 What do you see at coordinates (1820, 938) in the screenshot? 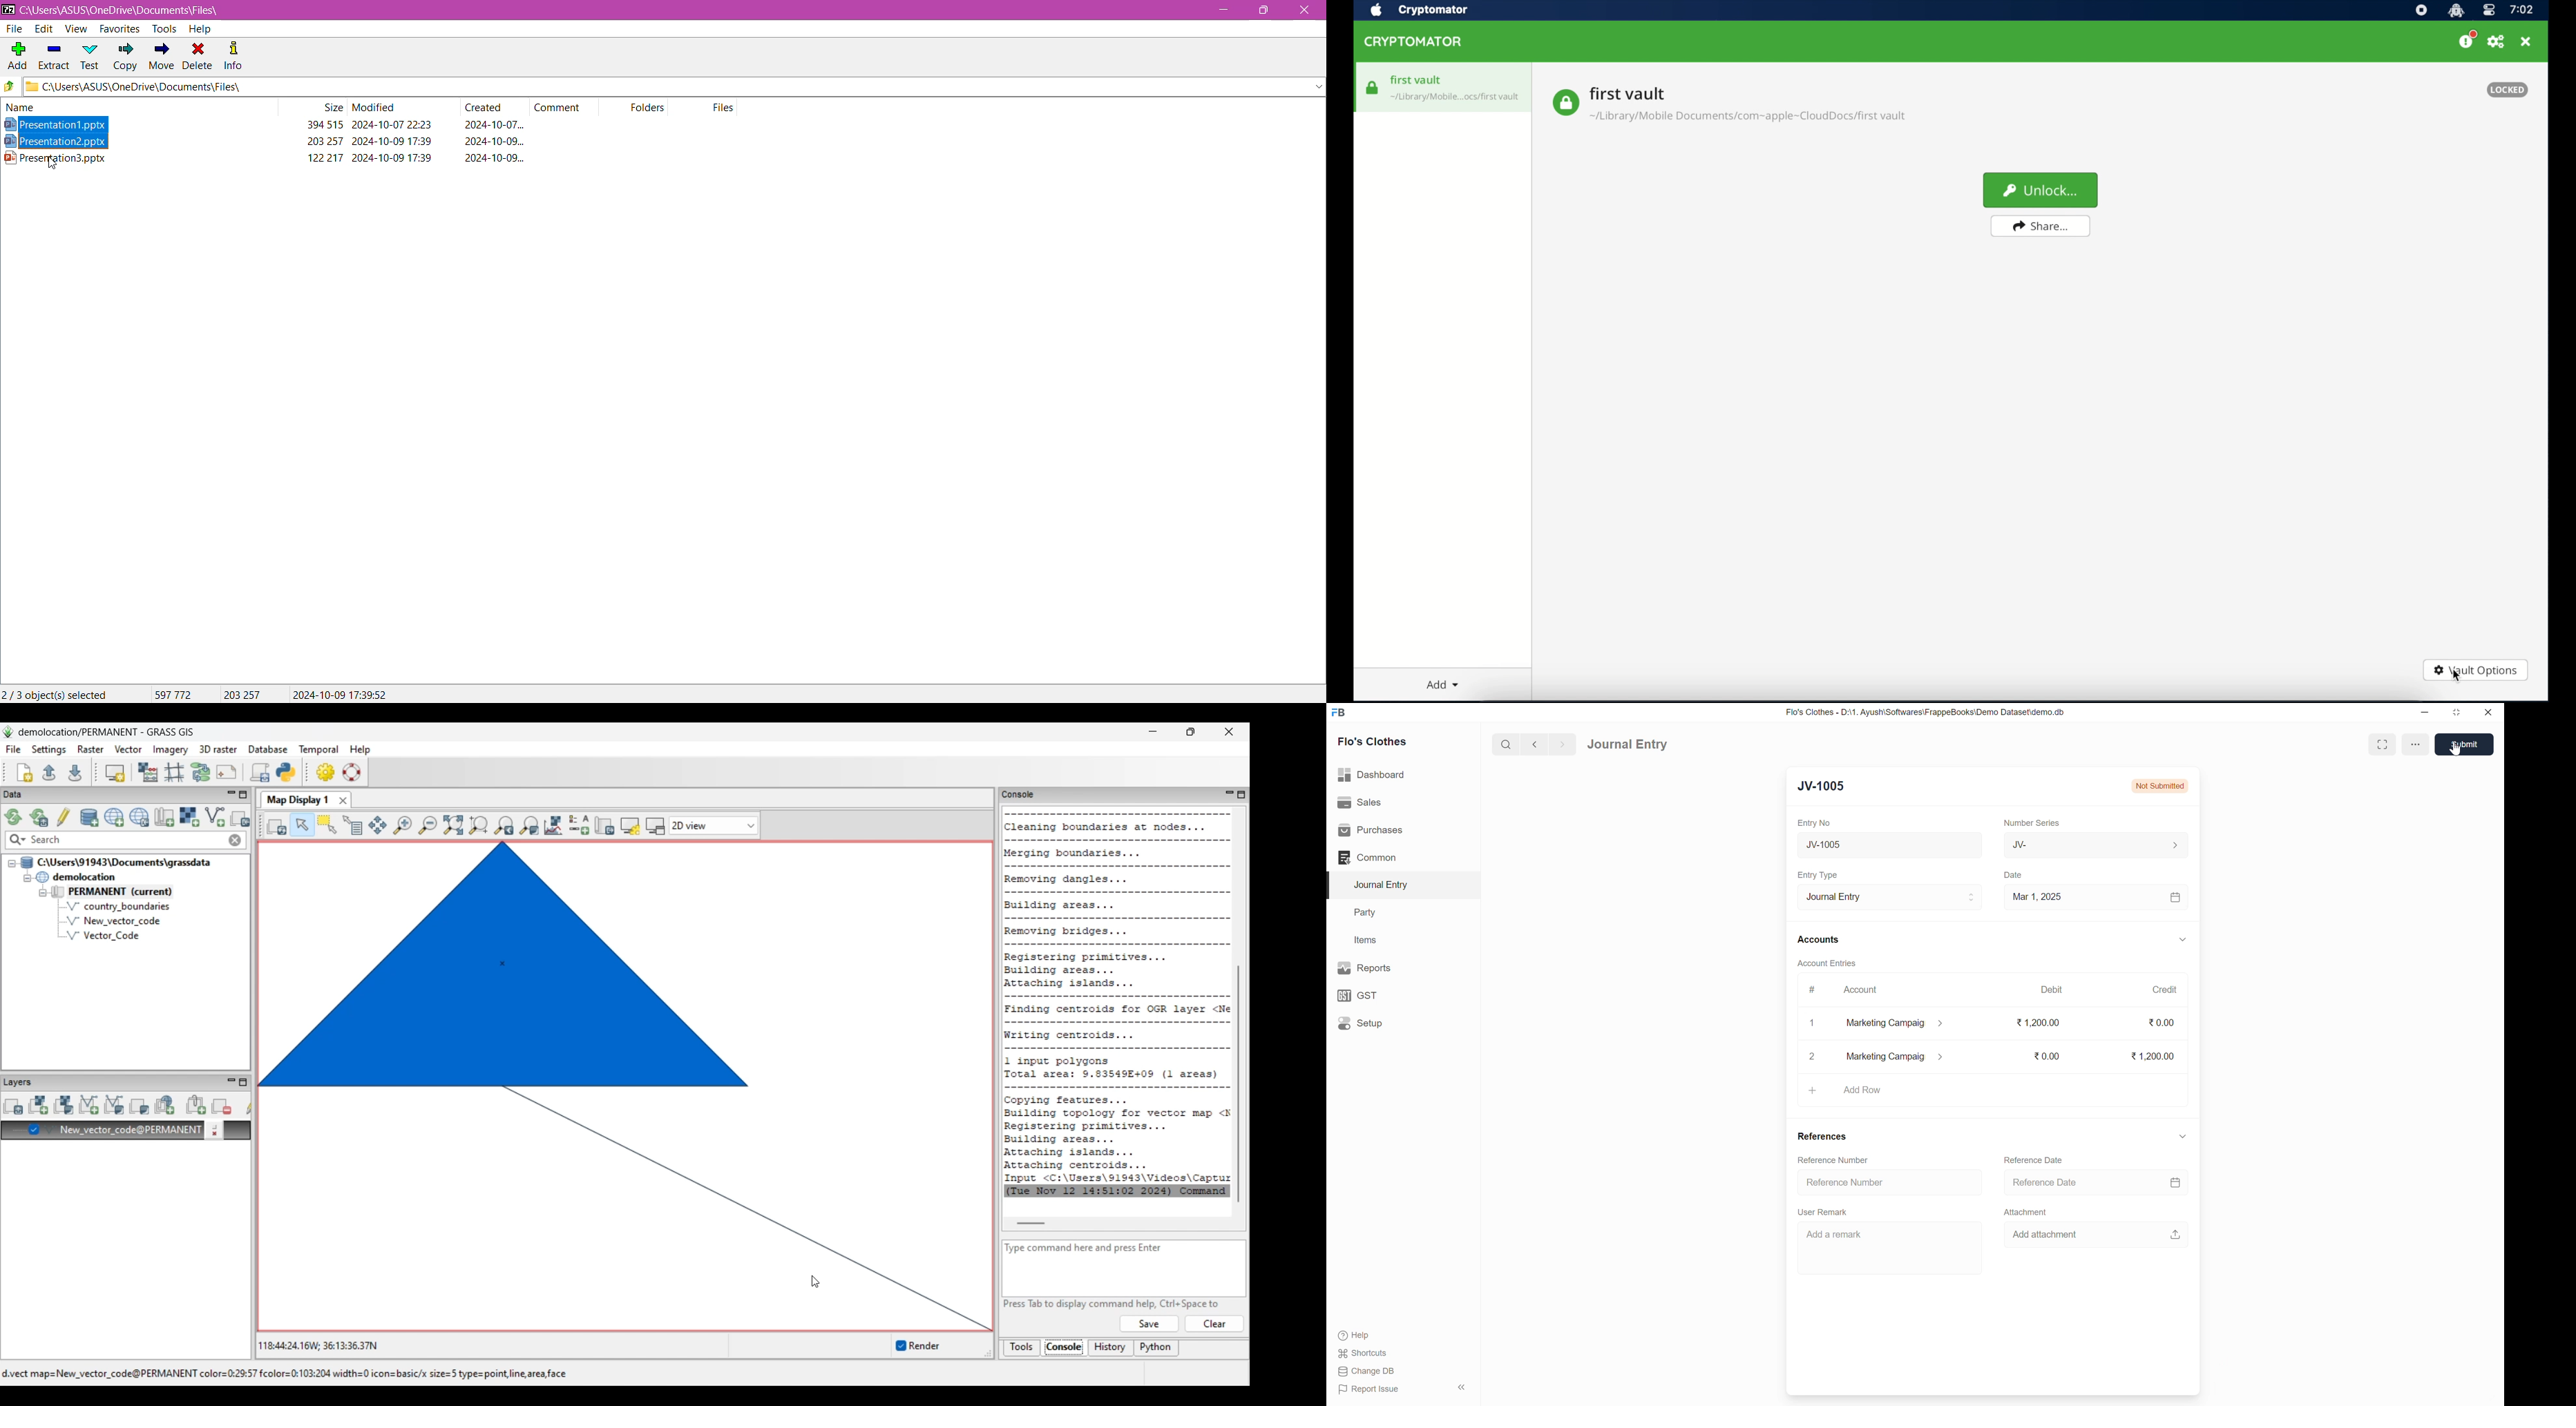
I see `Accounts` at bounding box center [1820, 938].